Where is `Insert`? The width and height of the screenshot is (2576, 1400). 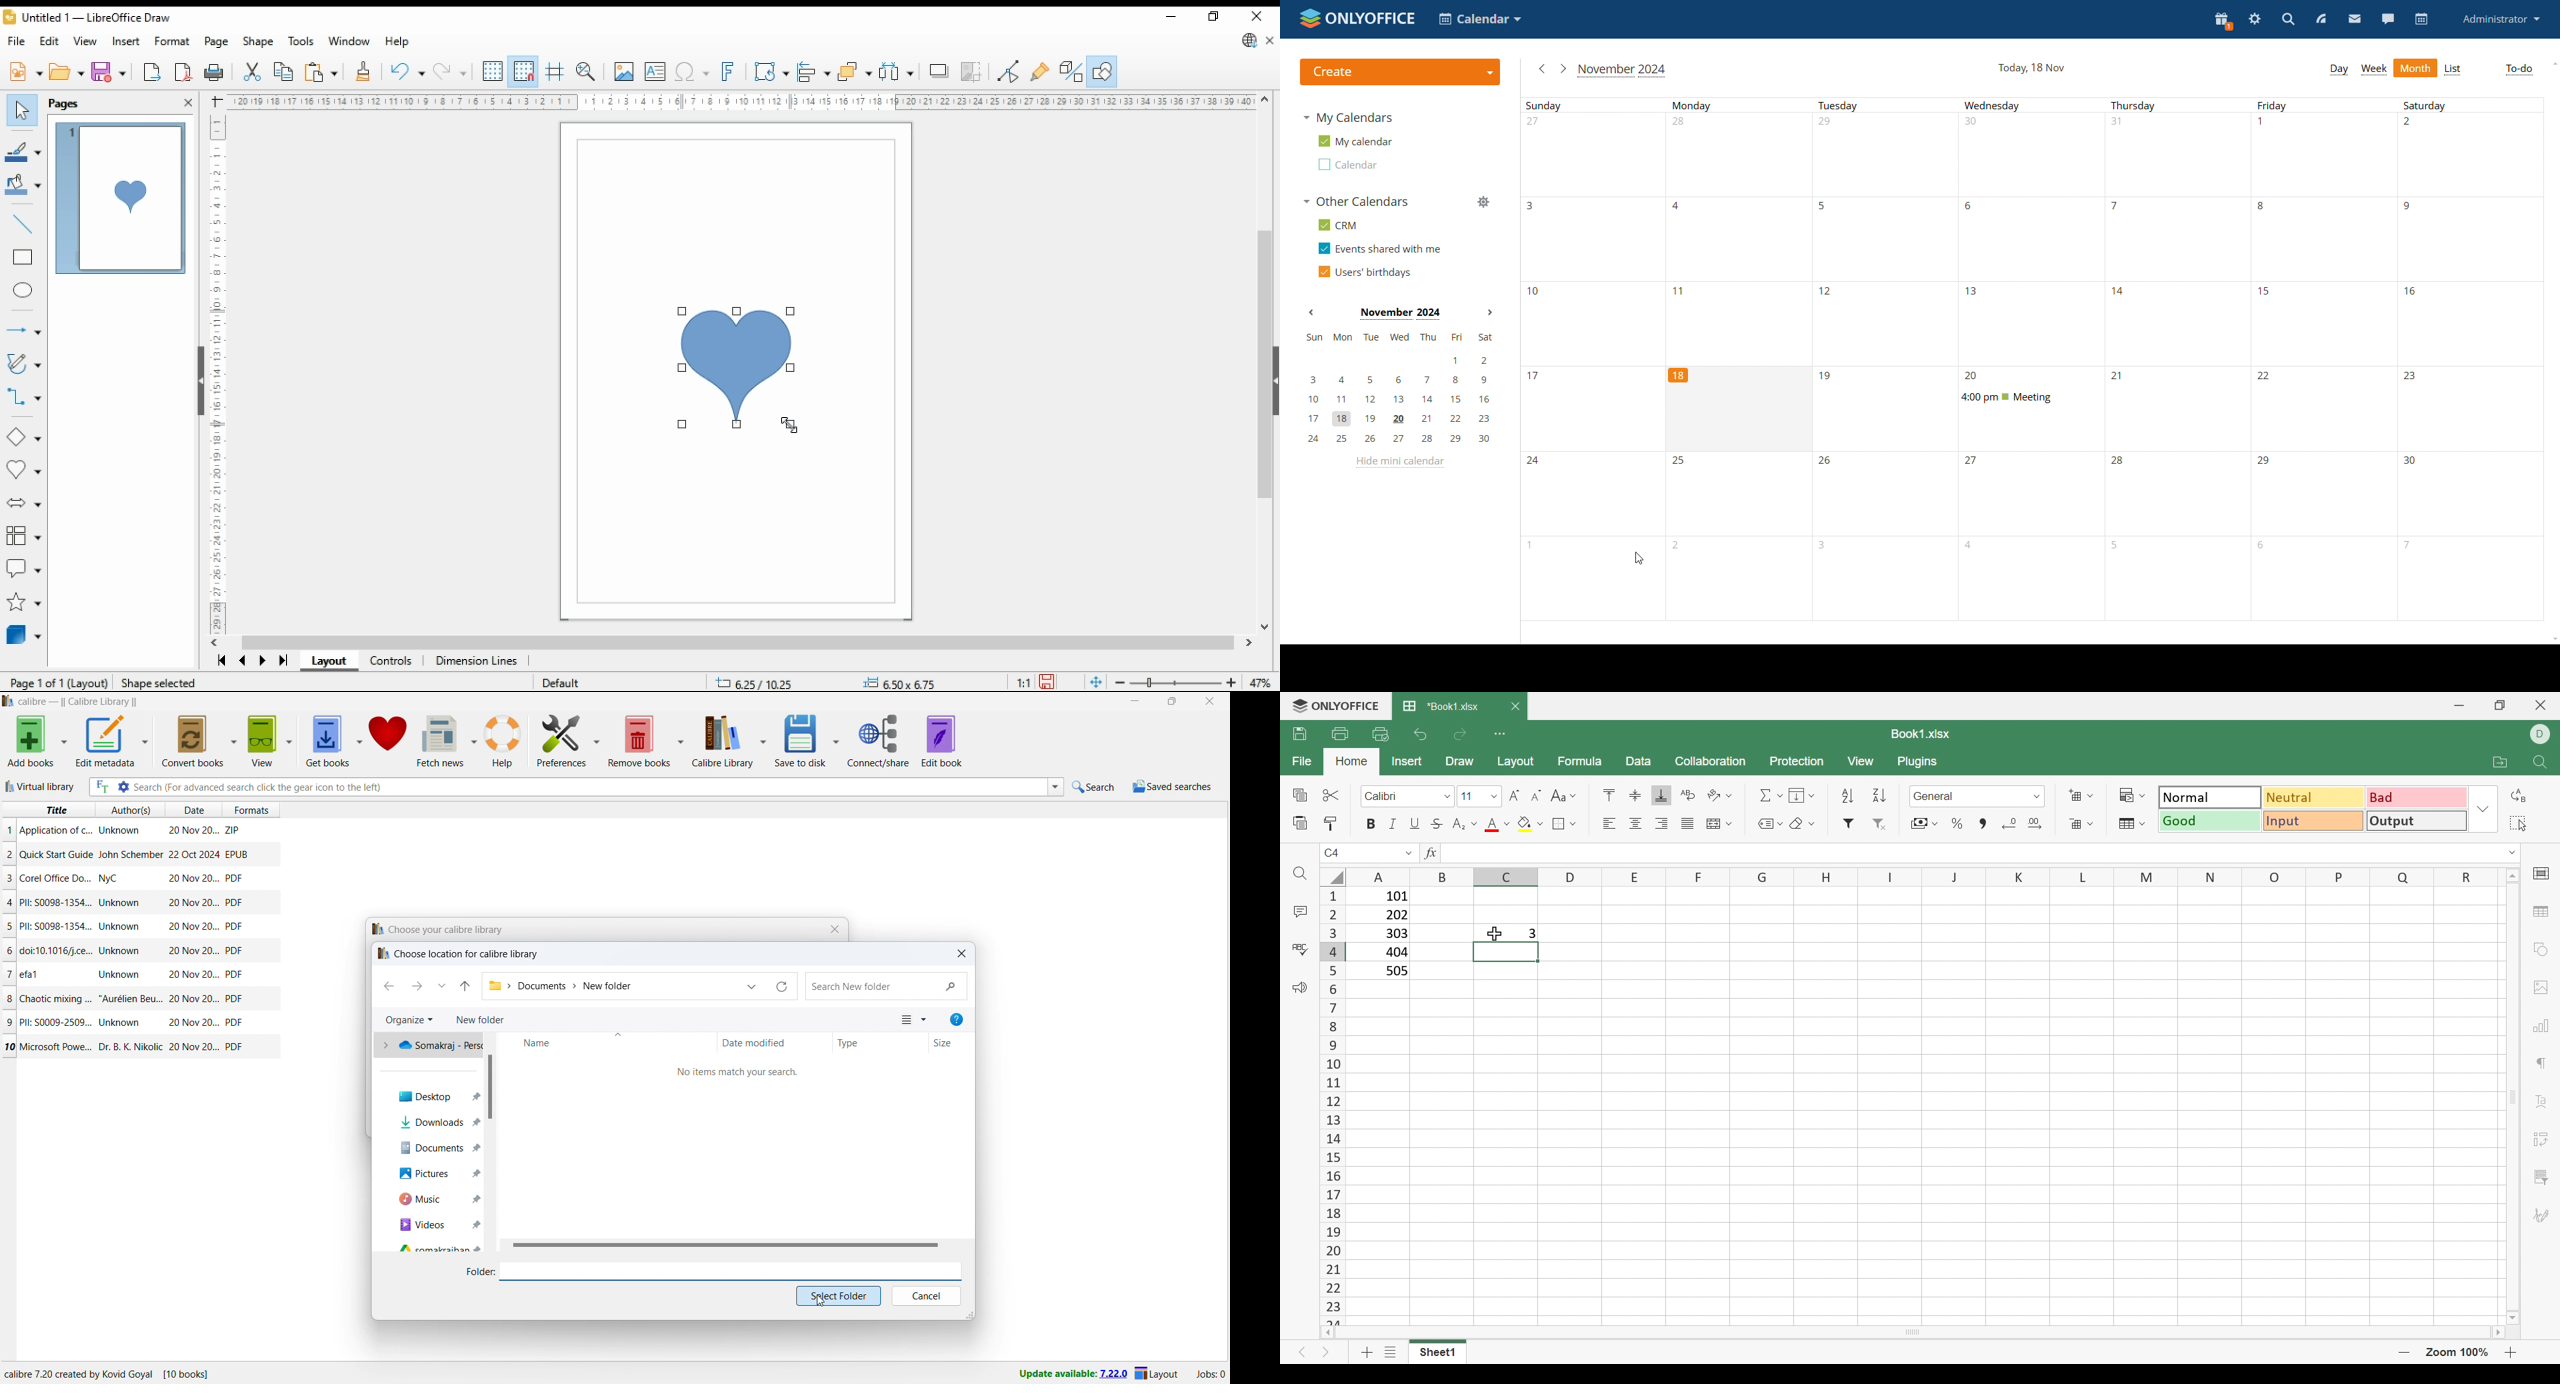
Insert is located at coordinates (1407, 760).